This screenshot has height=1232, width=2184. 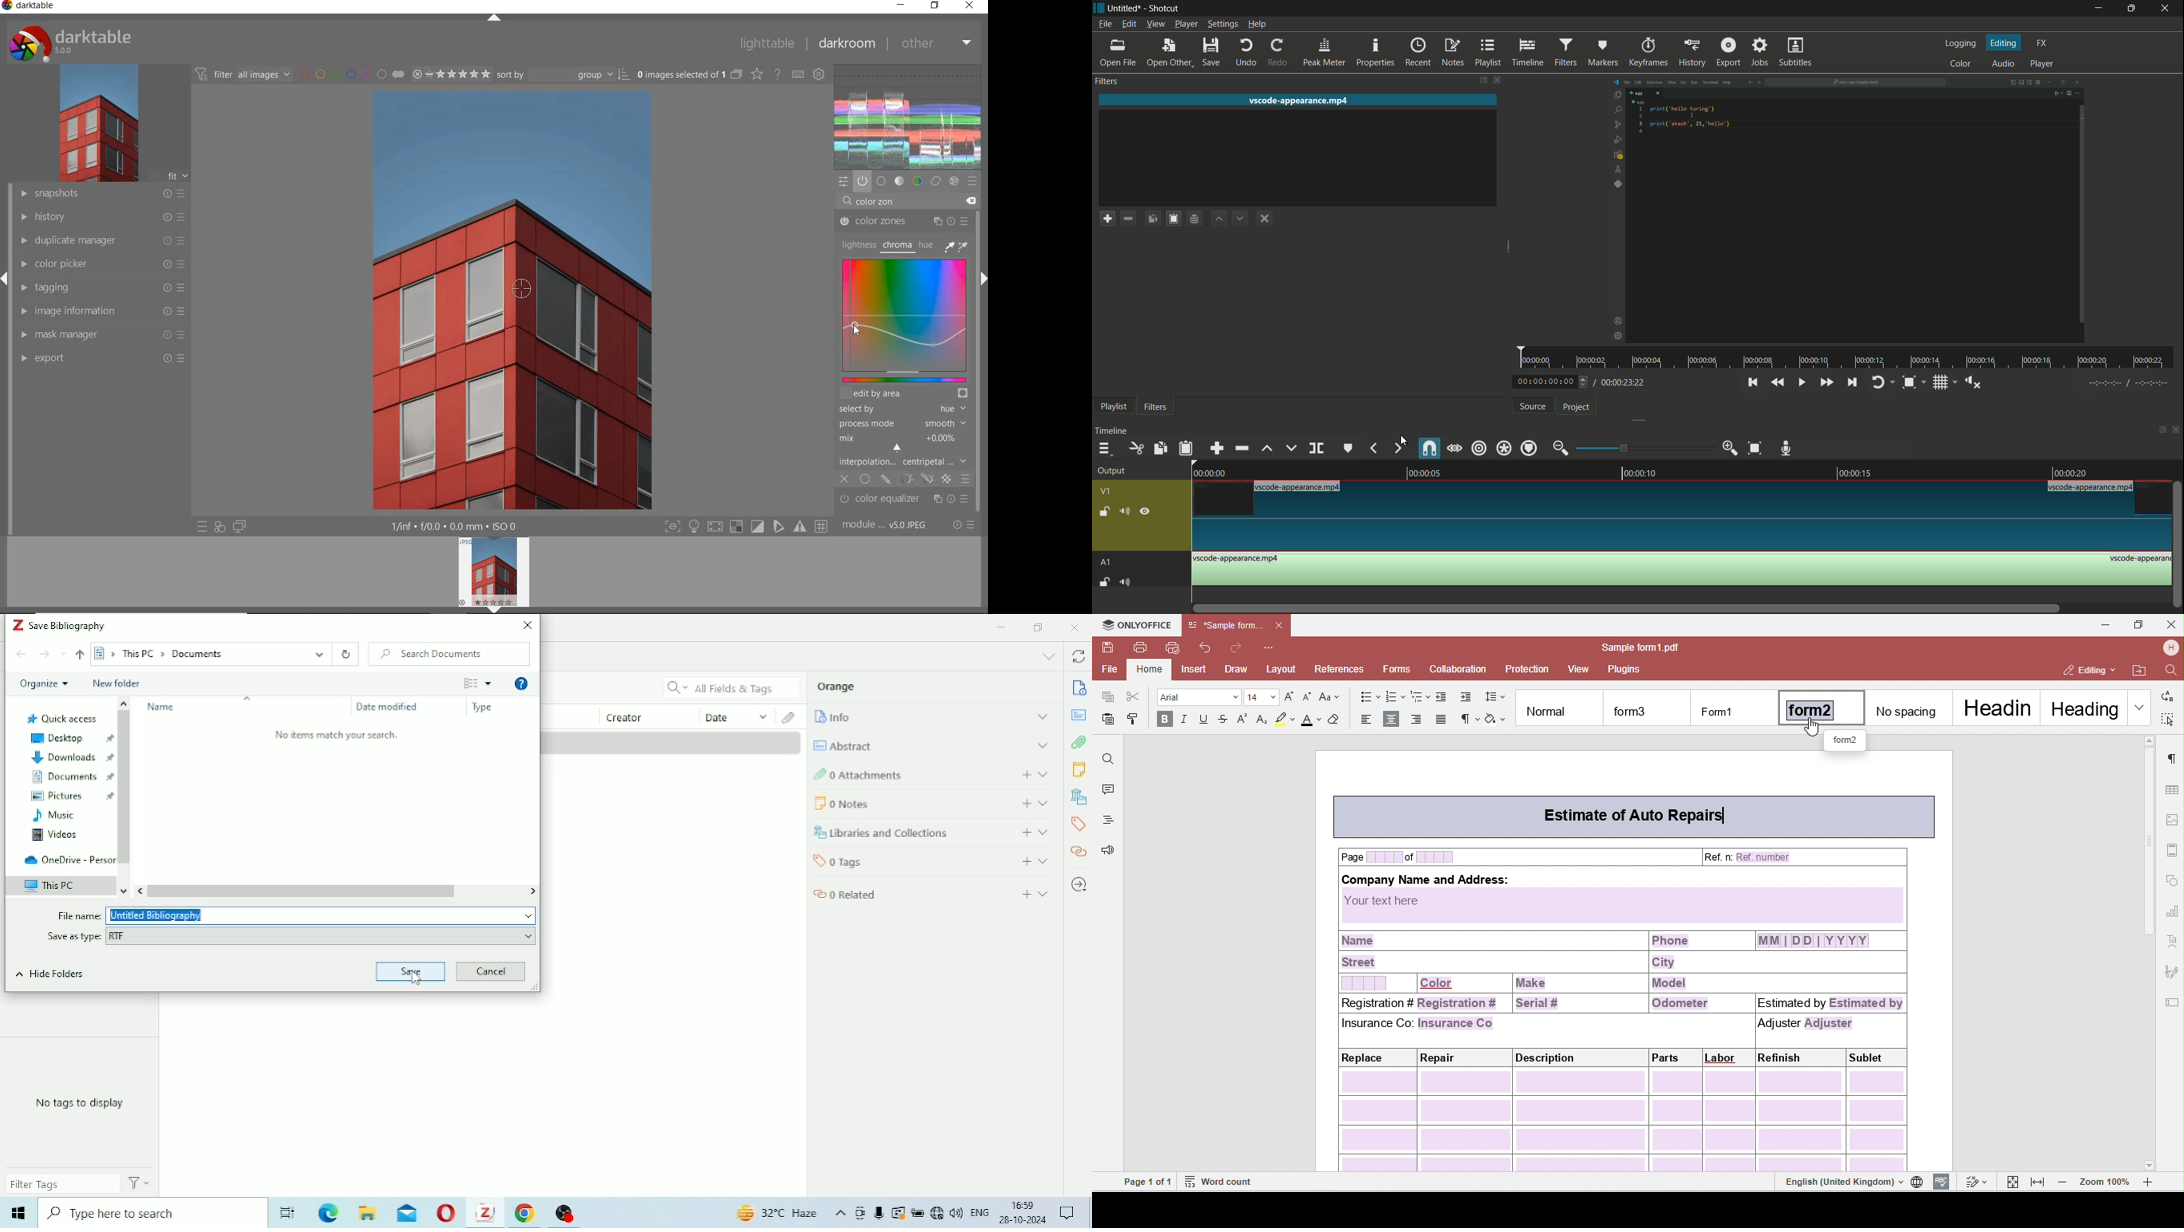 What do you see at coordinates (901, 423) in the screenshot?
I see `PROCESS MODE` at bounding box center [901, 423].